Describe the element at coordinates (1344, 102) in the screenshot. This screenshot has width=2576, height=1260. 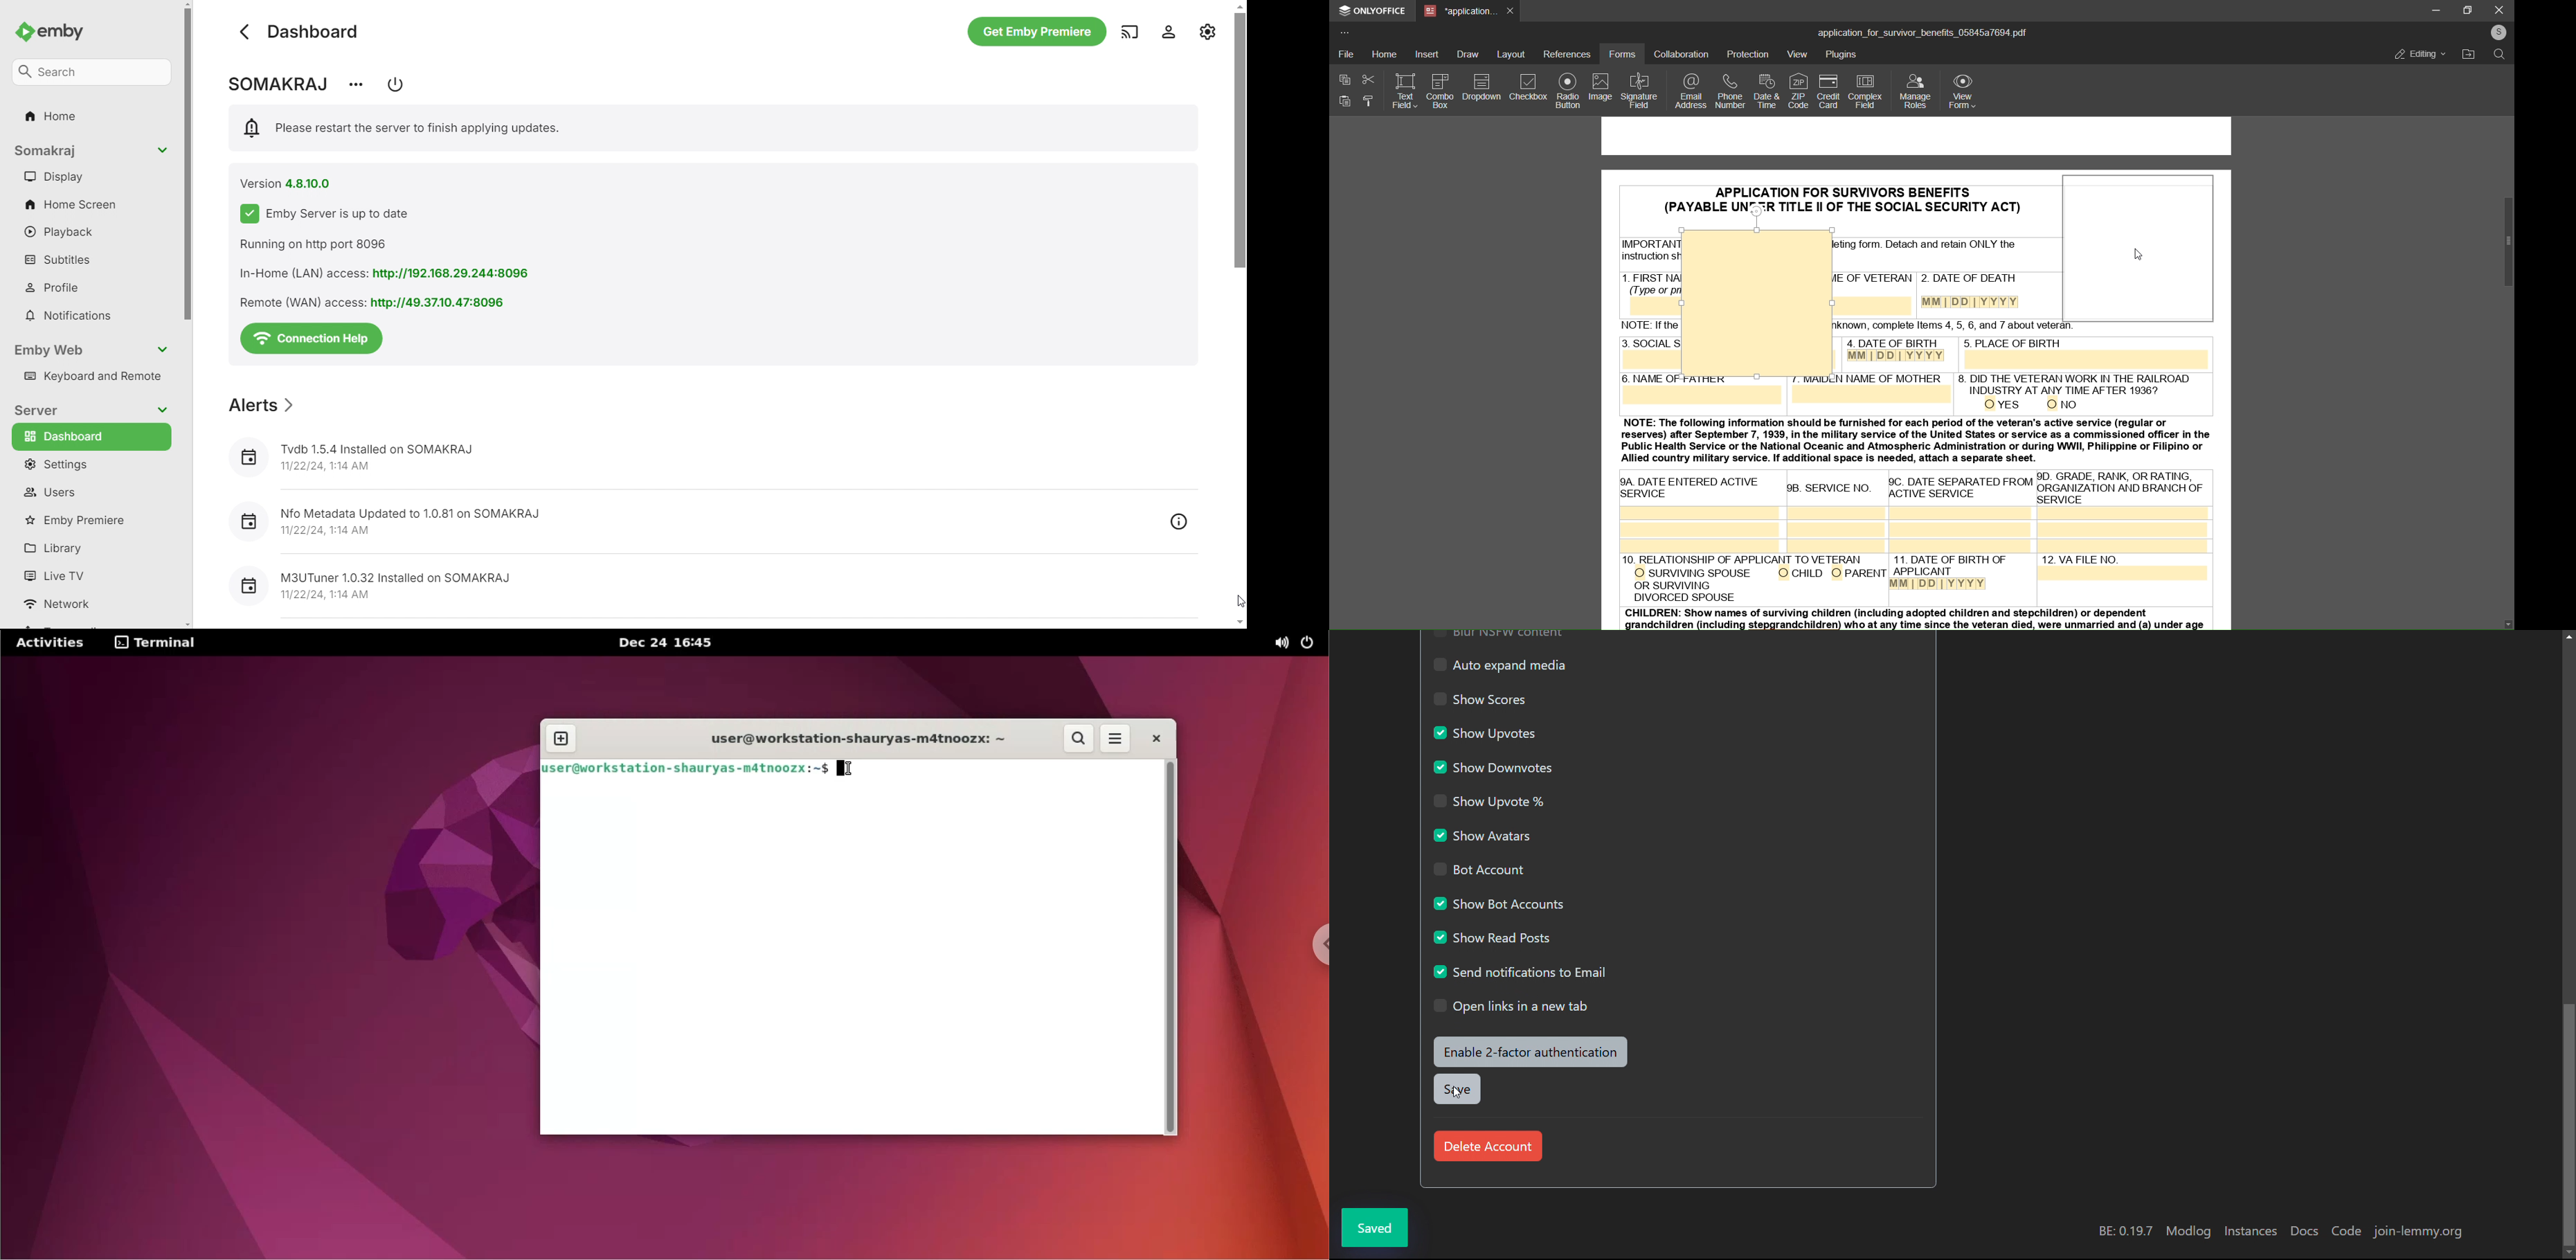
I see `paste` at that location.